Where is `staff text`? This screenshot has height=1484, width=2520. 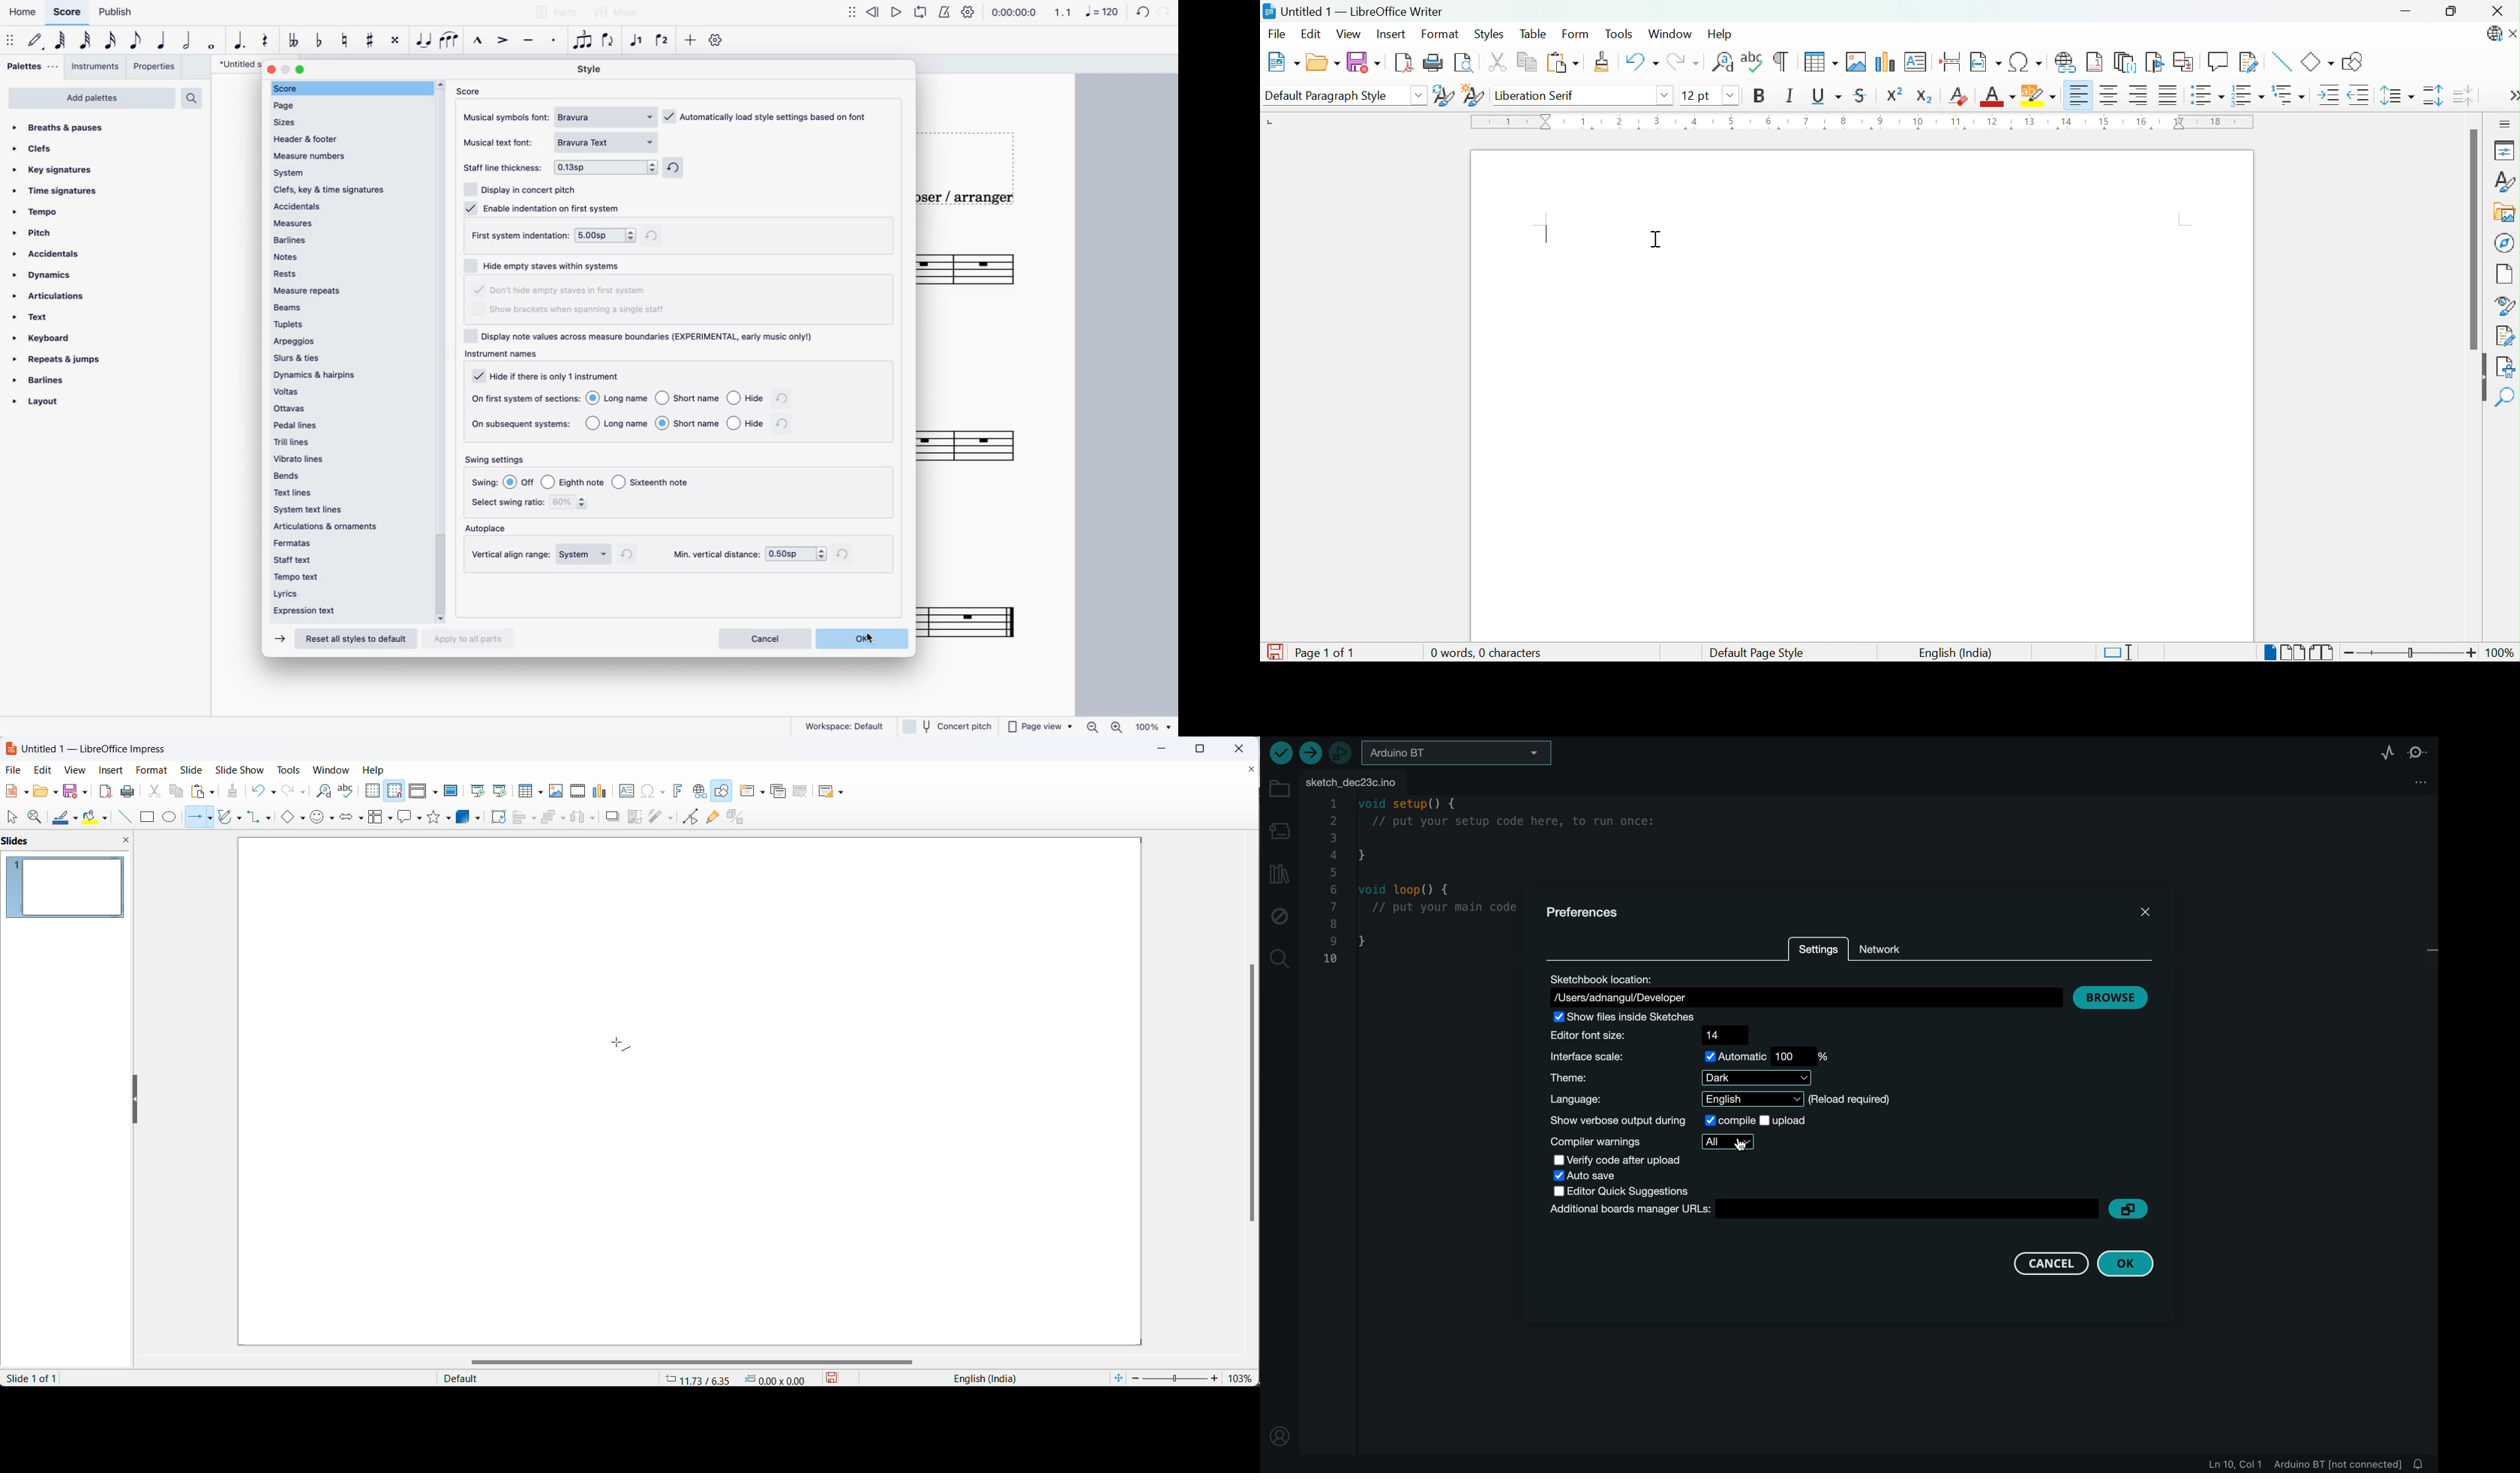
staff text is located at coordinates (346, 558).